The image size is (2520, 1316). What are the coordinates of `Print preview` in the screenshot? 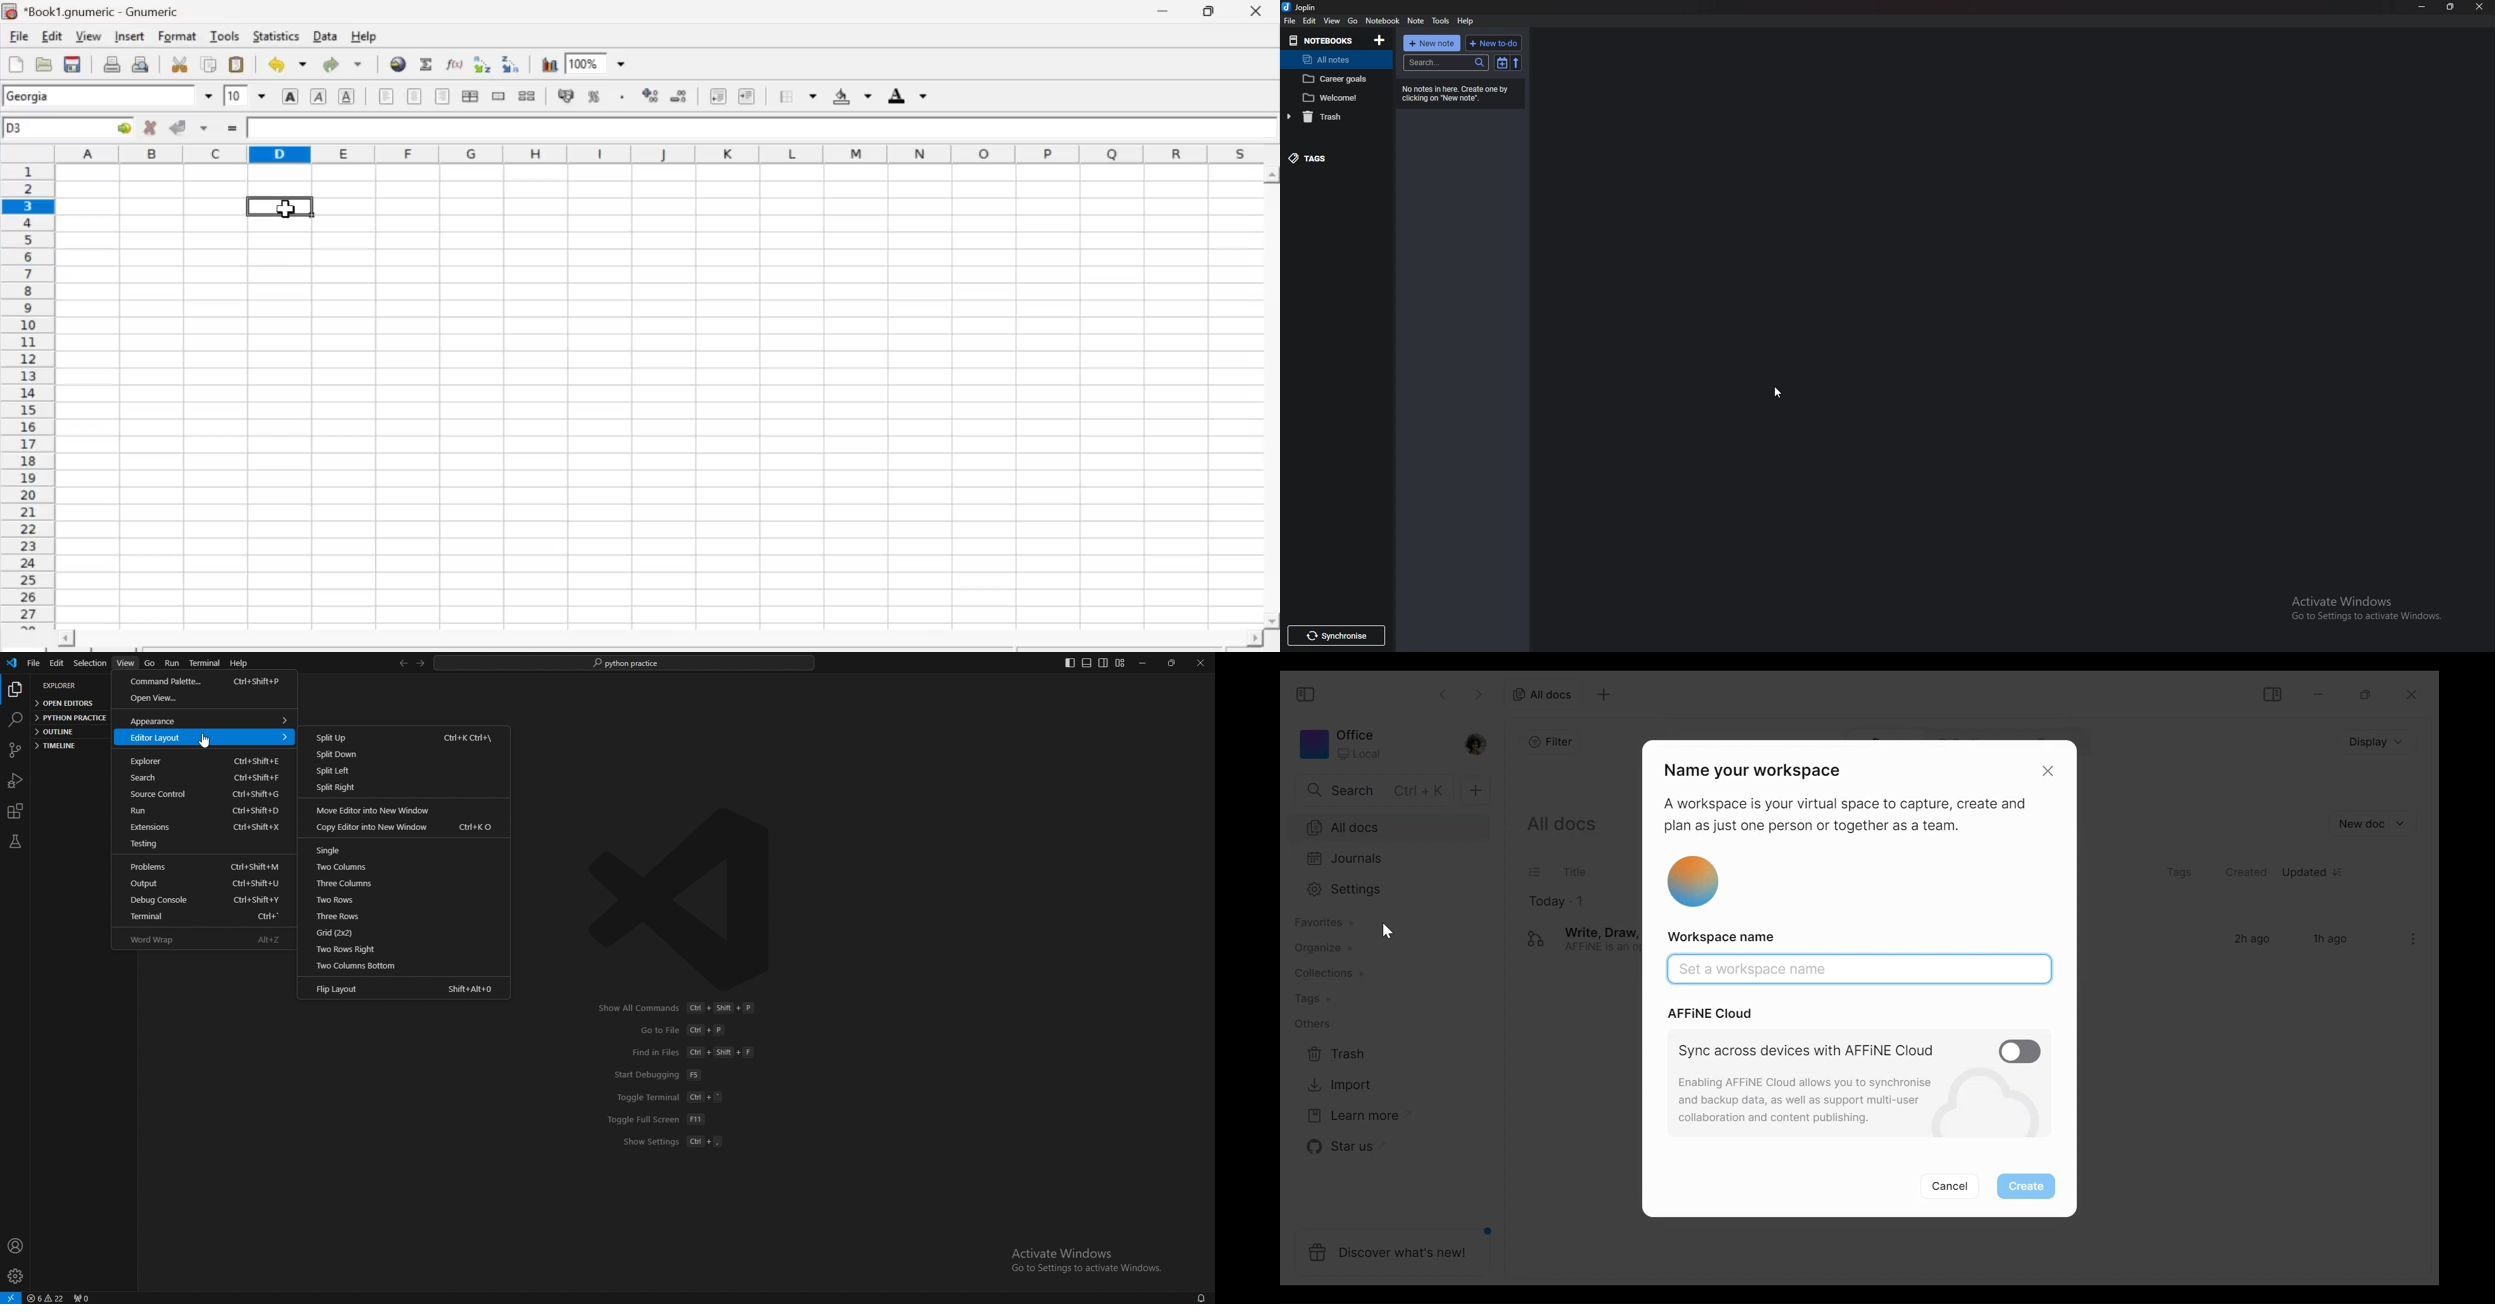 It's located at (144, 64).